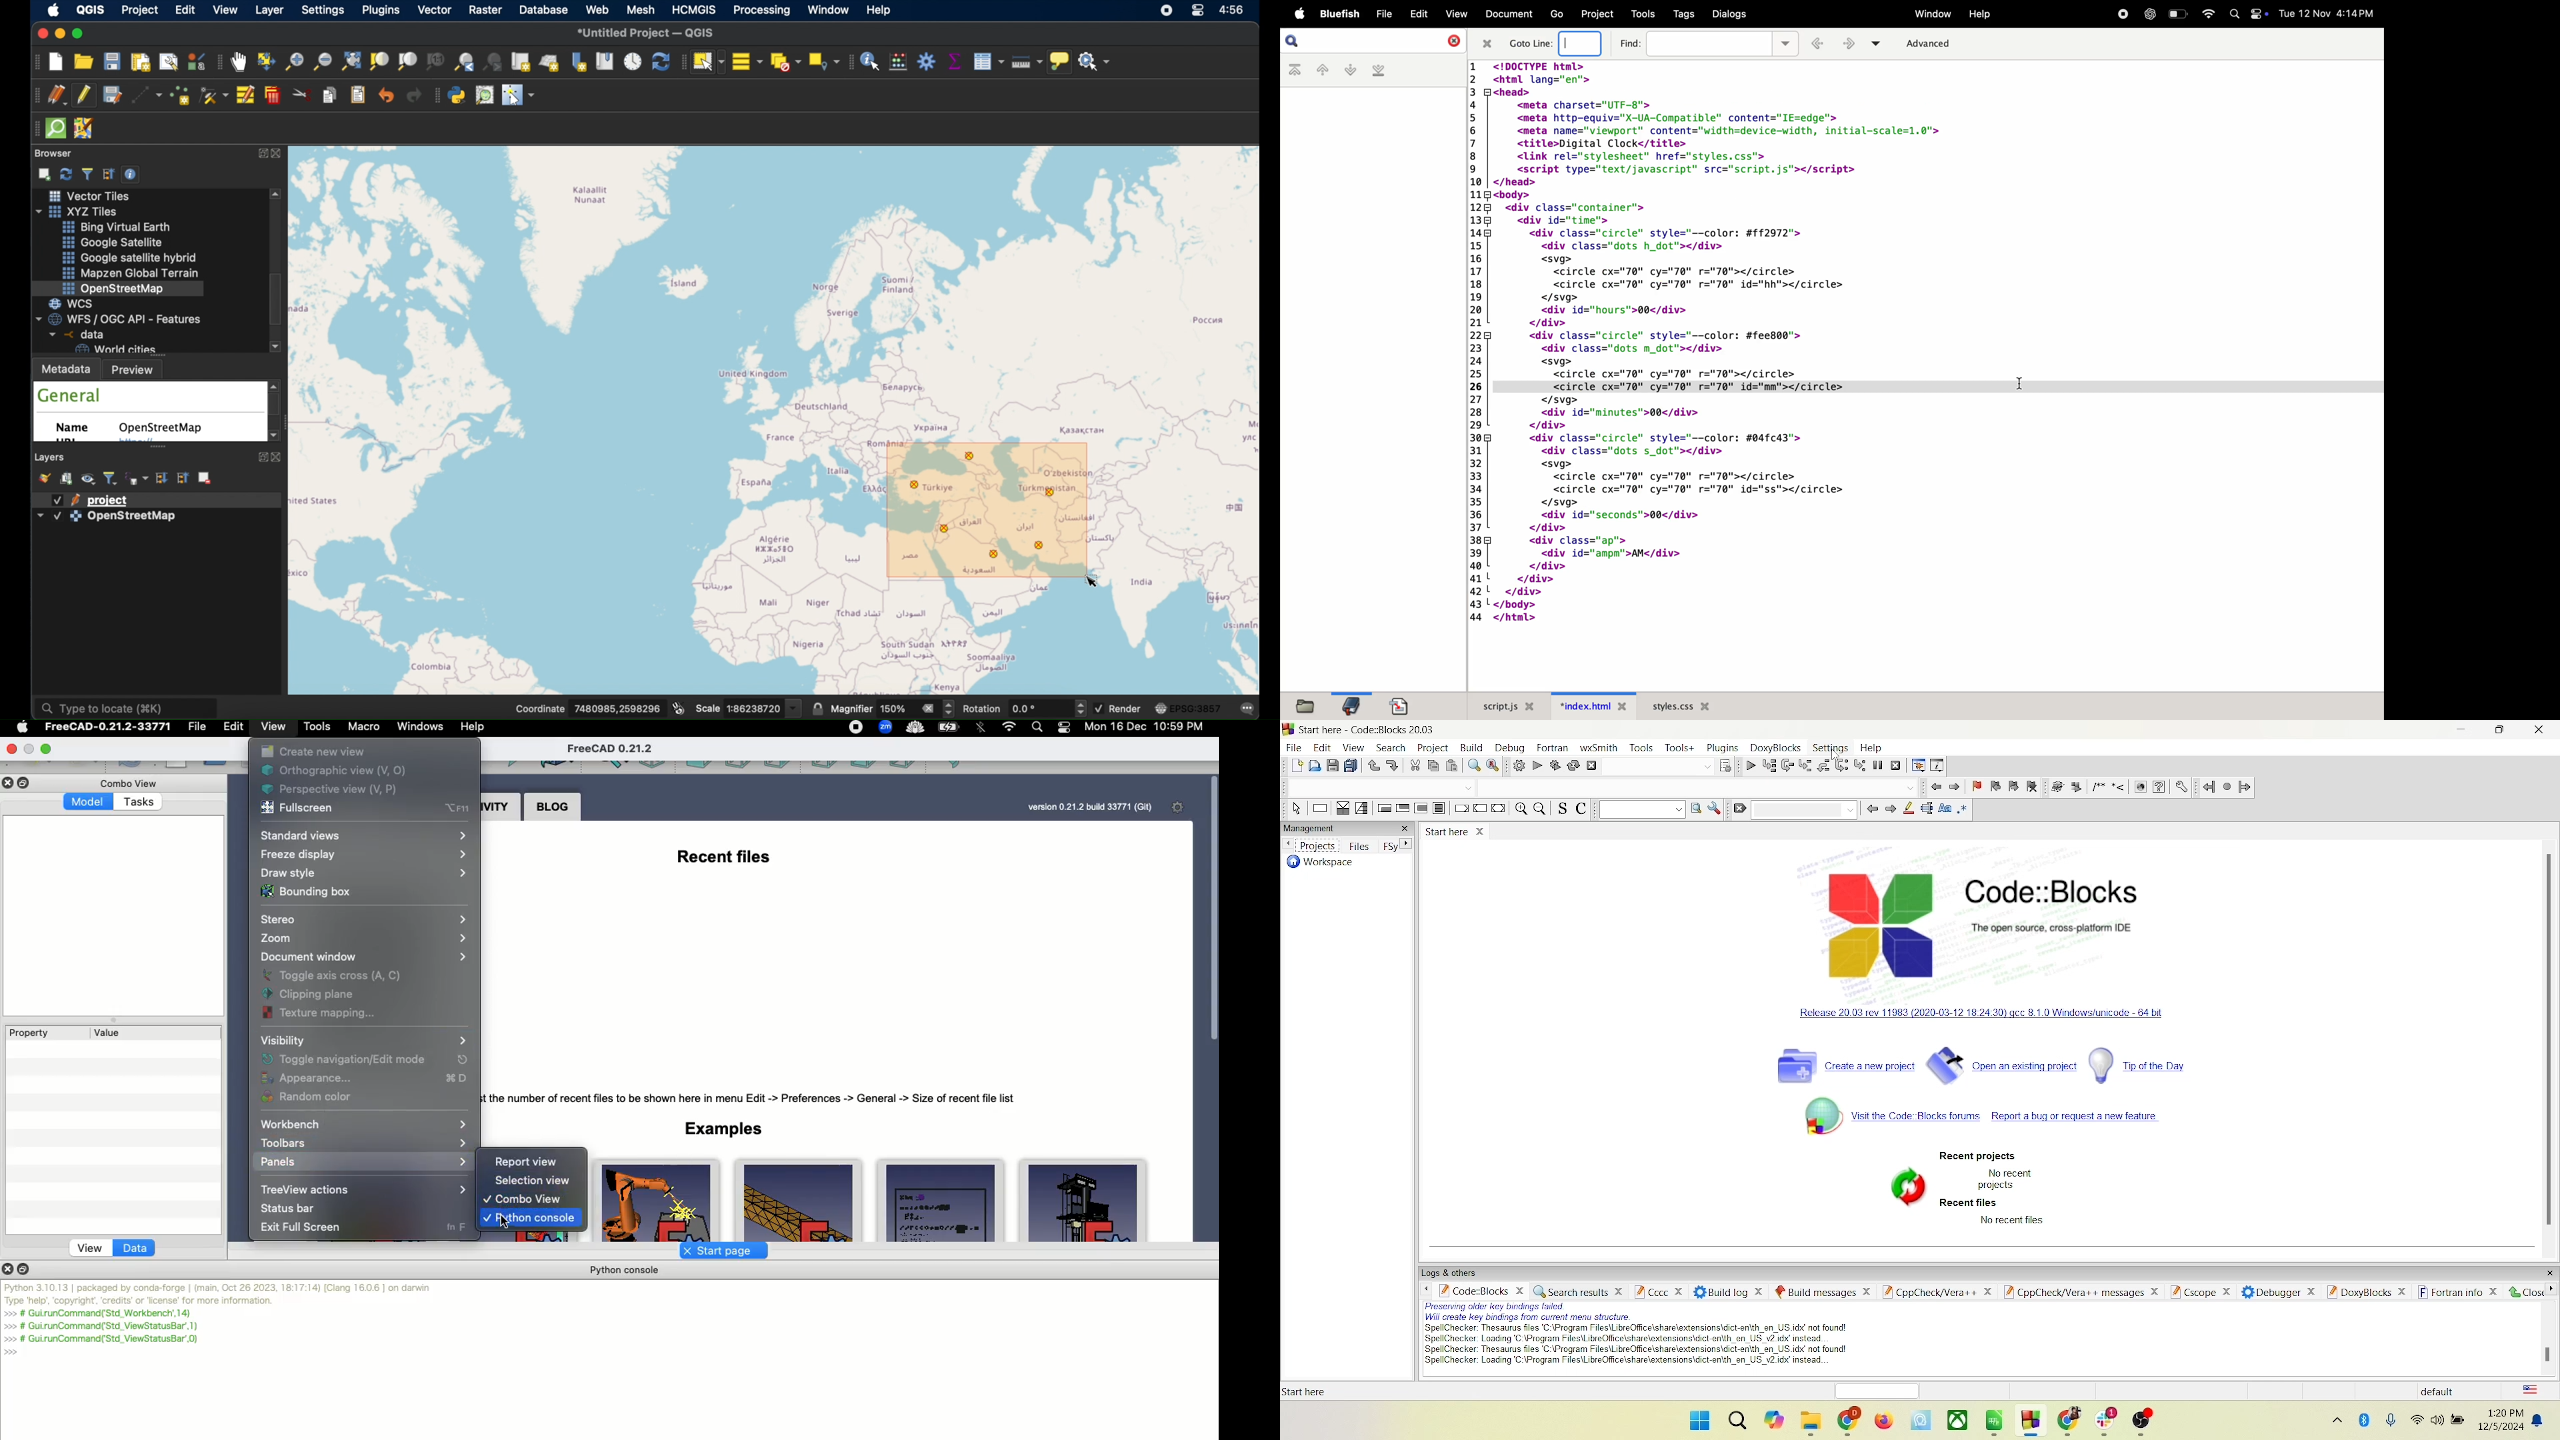  What do you see at coordinates (1452, 14) in the screenshot?
I see `view` at bounding box center [1452, 14].